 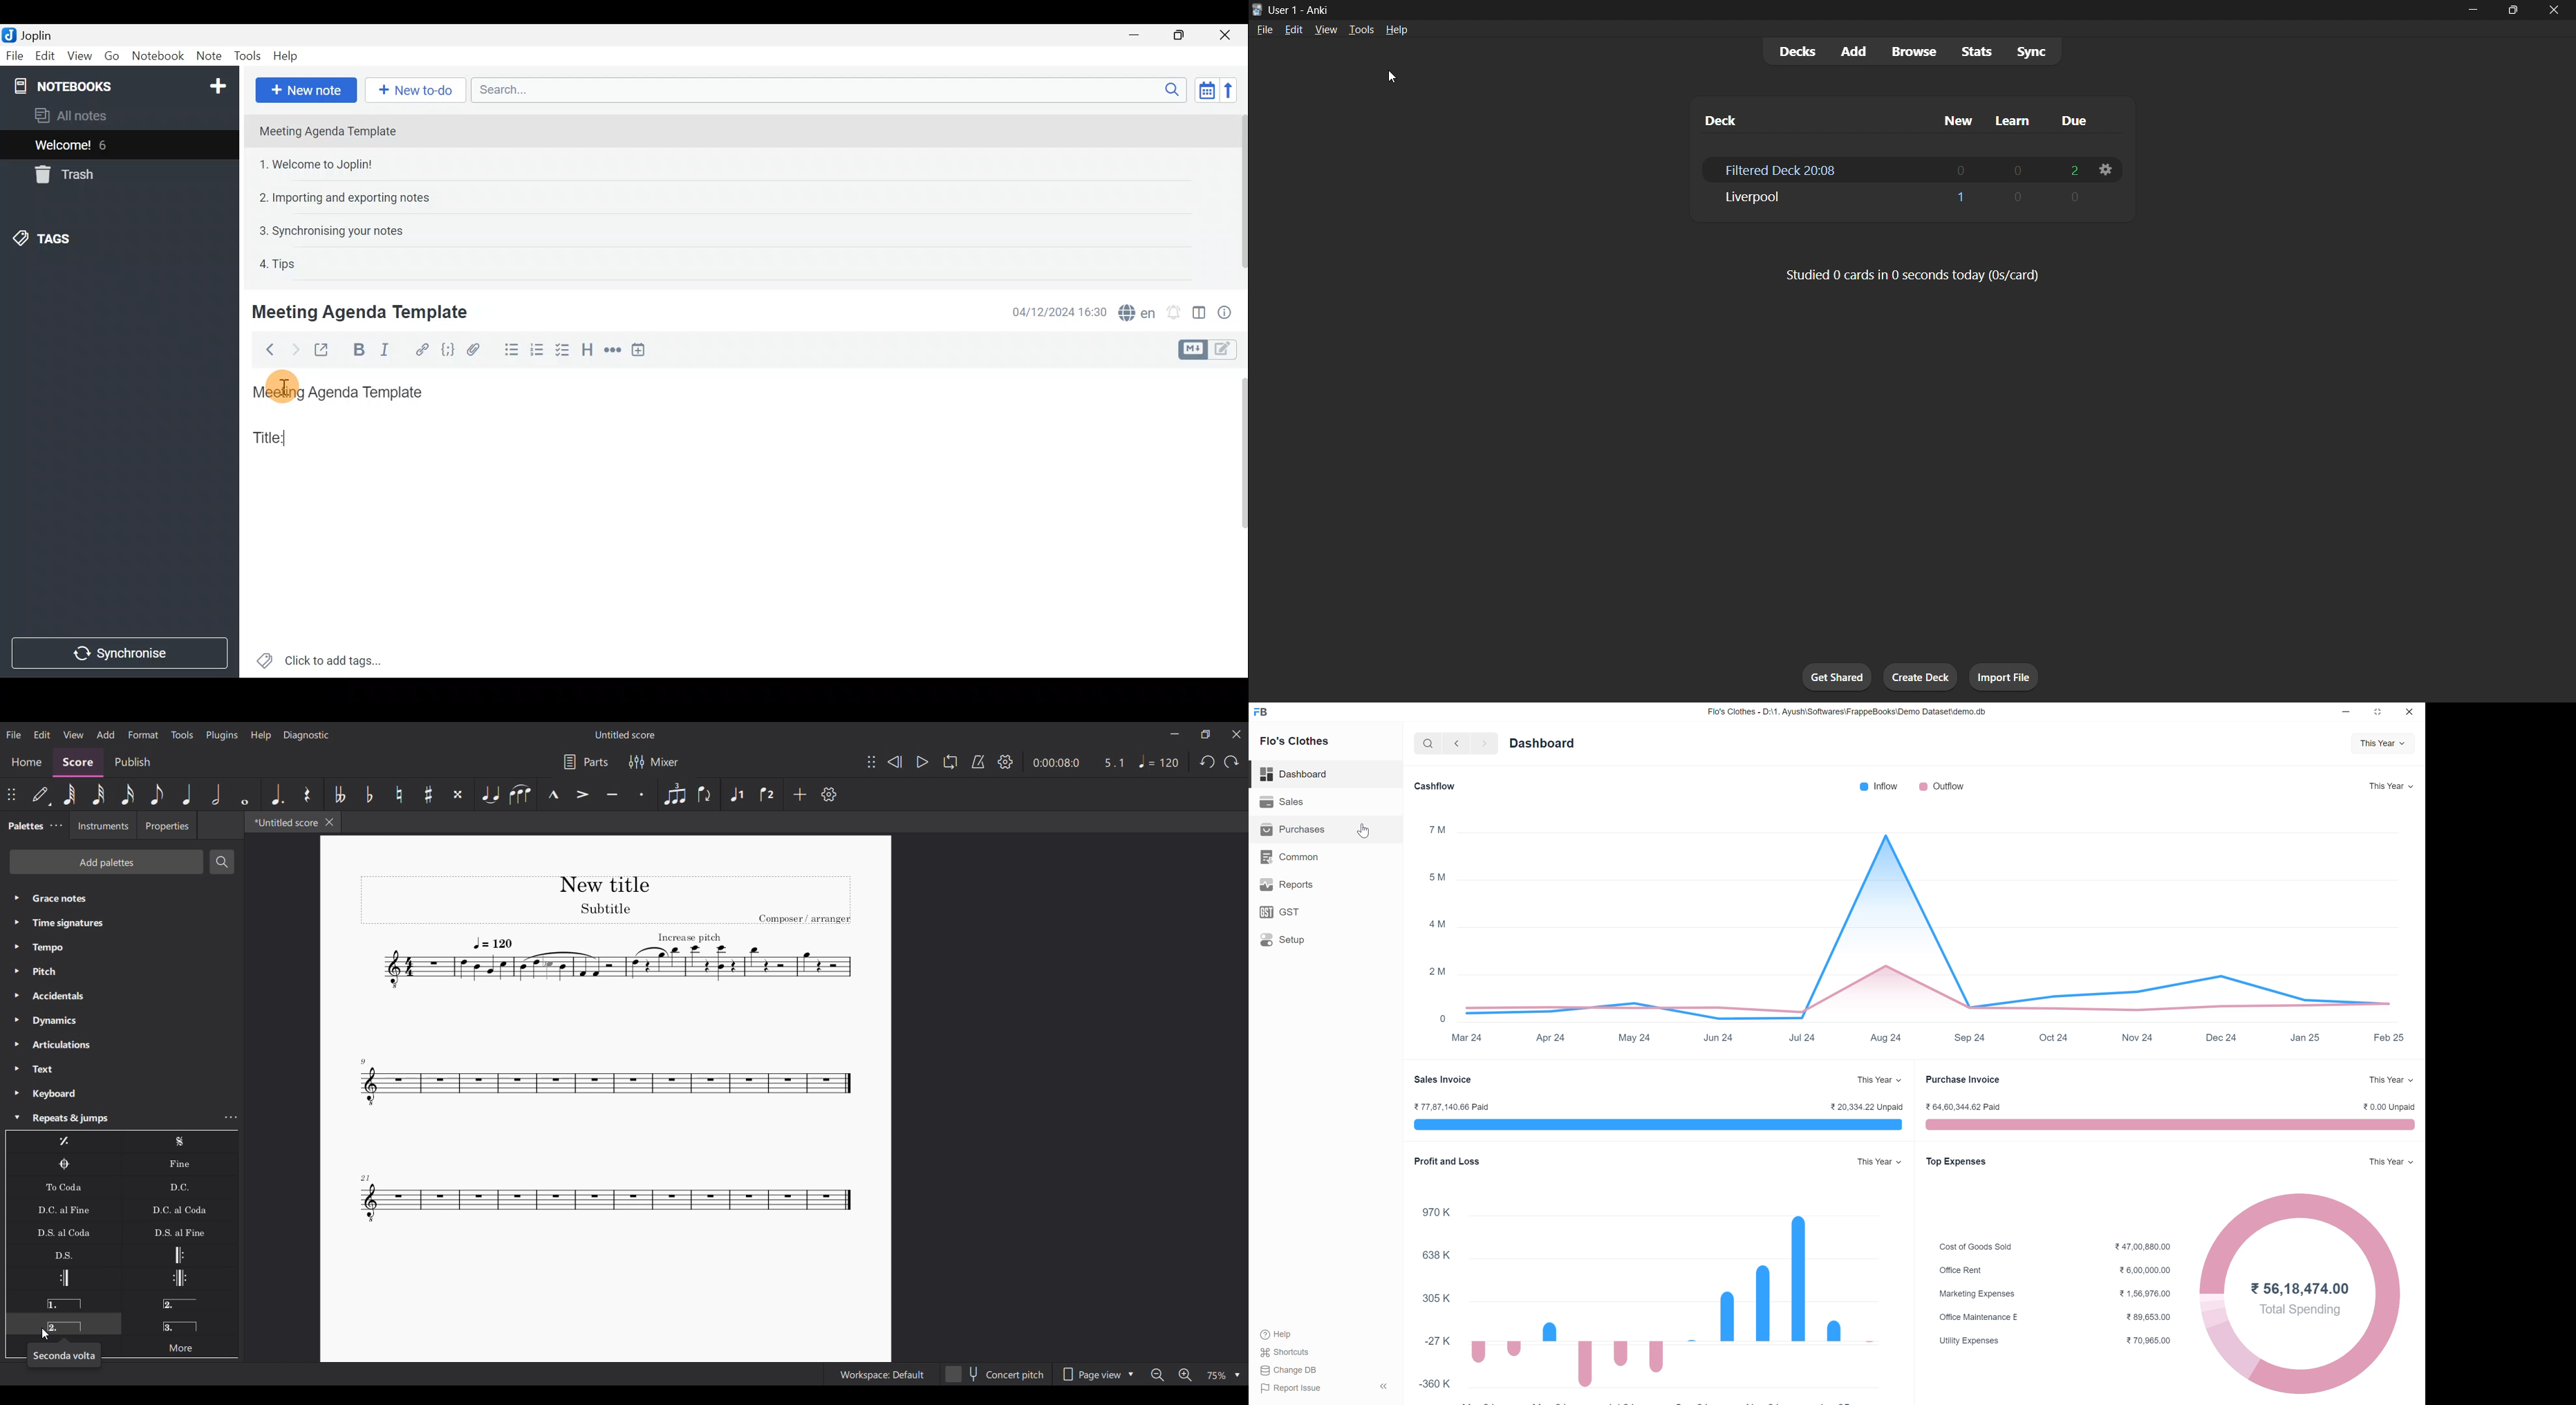 What do you see at coordinates (2409, 712) in the screenshot?
I see `close` at bounding box center [2409, 712].